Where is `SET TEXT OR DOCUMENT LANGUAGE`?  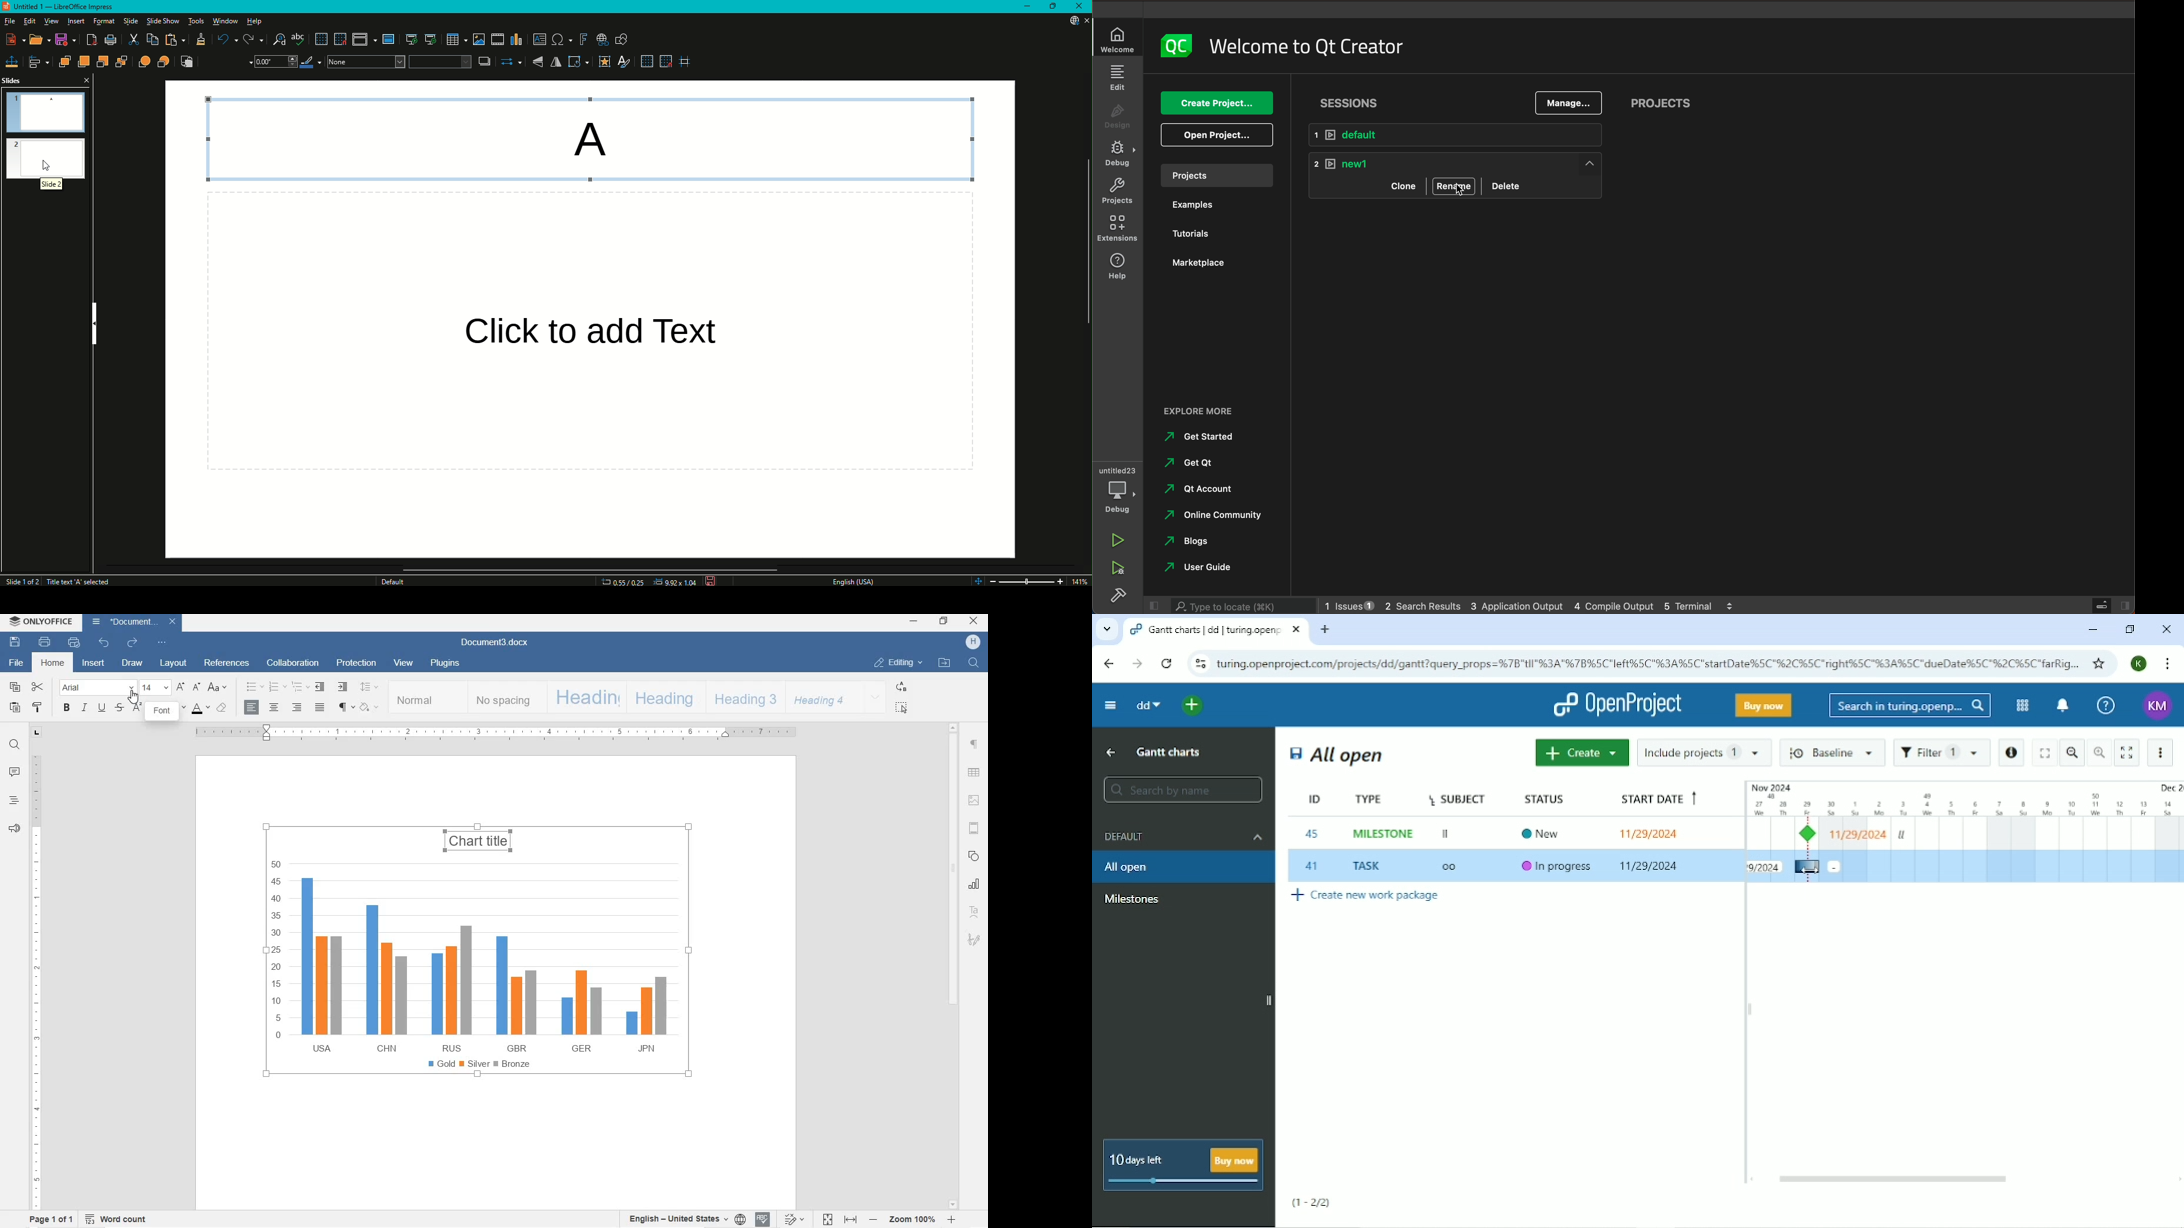
SET TEXT OR DOCUMENT LANGUAGE is located at coordinates (684, 1219).